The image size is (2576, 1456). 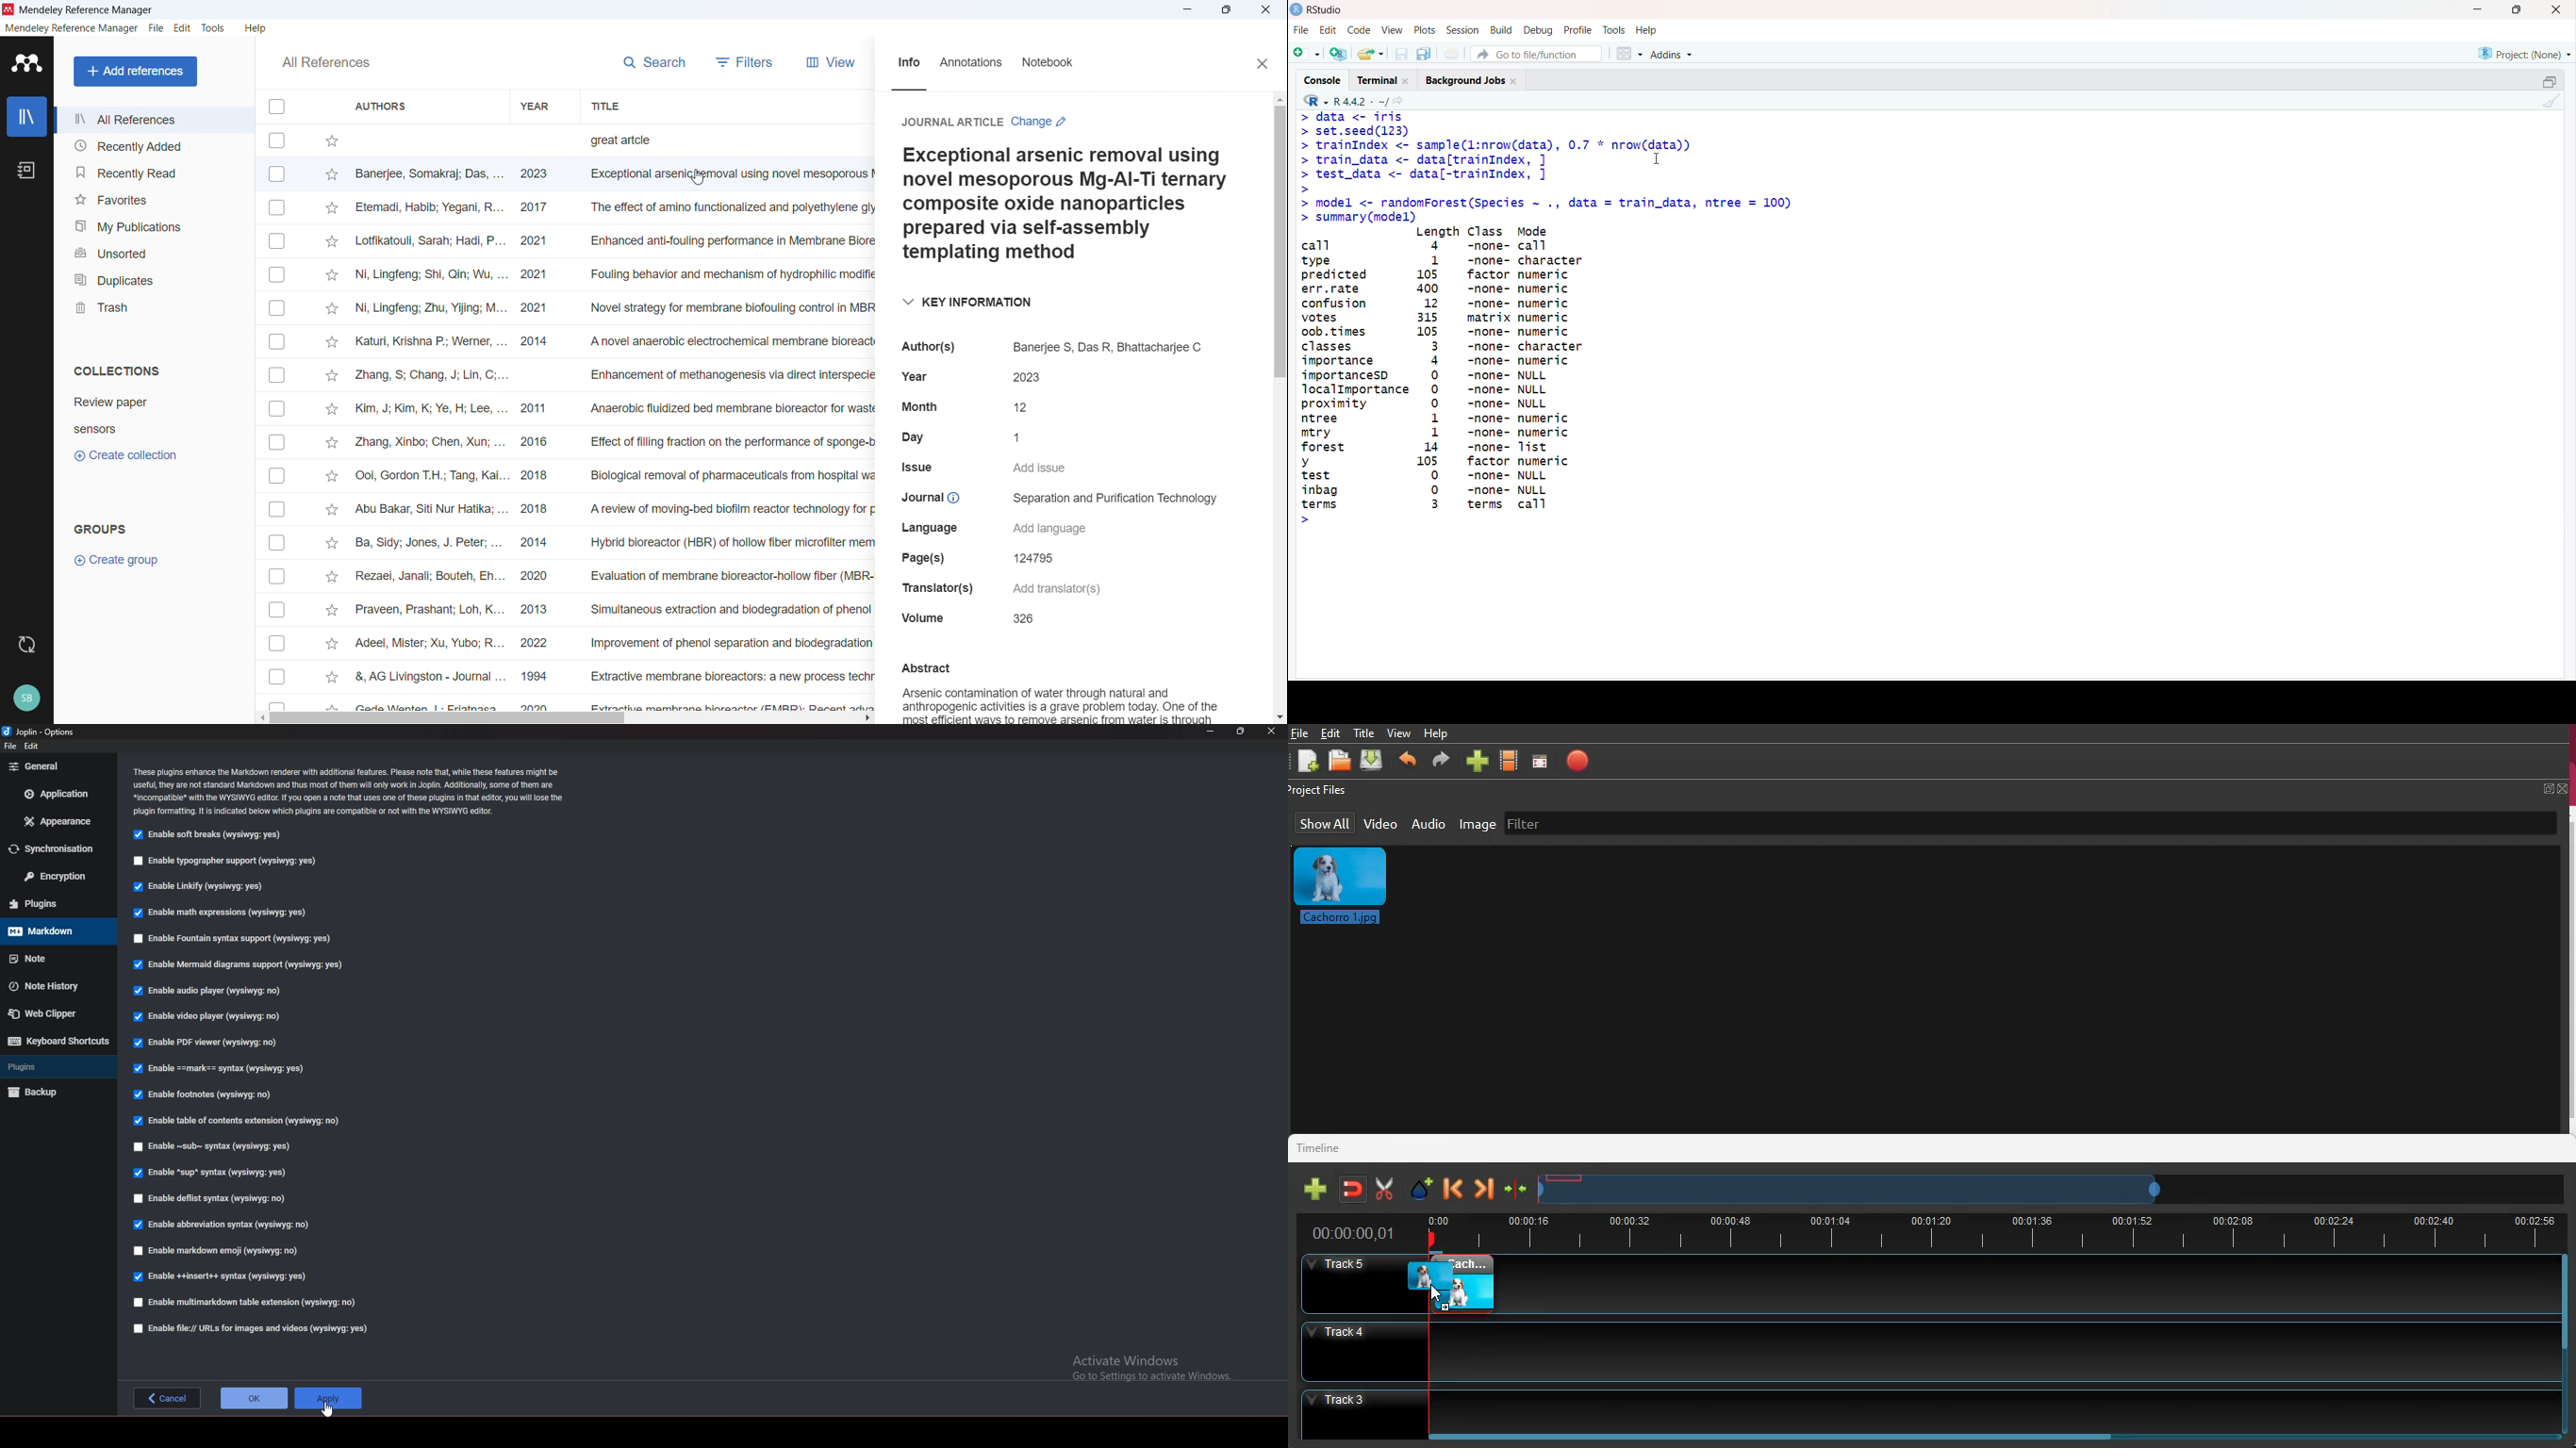 What do you see at coordinates (204, 886) in the screenshot?
I see `enable linkify` at bounding box center [204, 886].